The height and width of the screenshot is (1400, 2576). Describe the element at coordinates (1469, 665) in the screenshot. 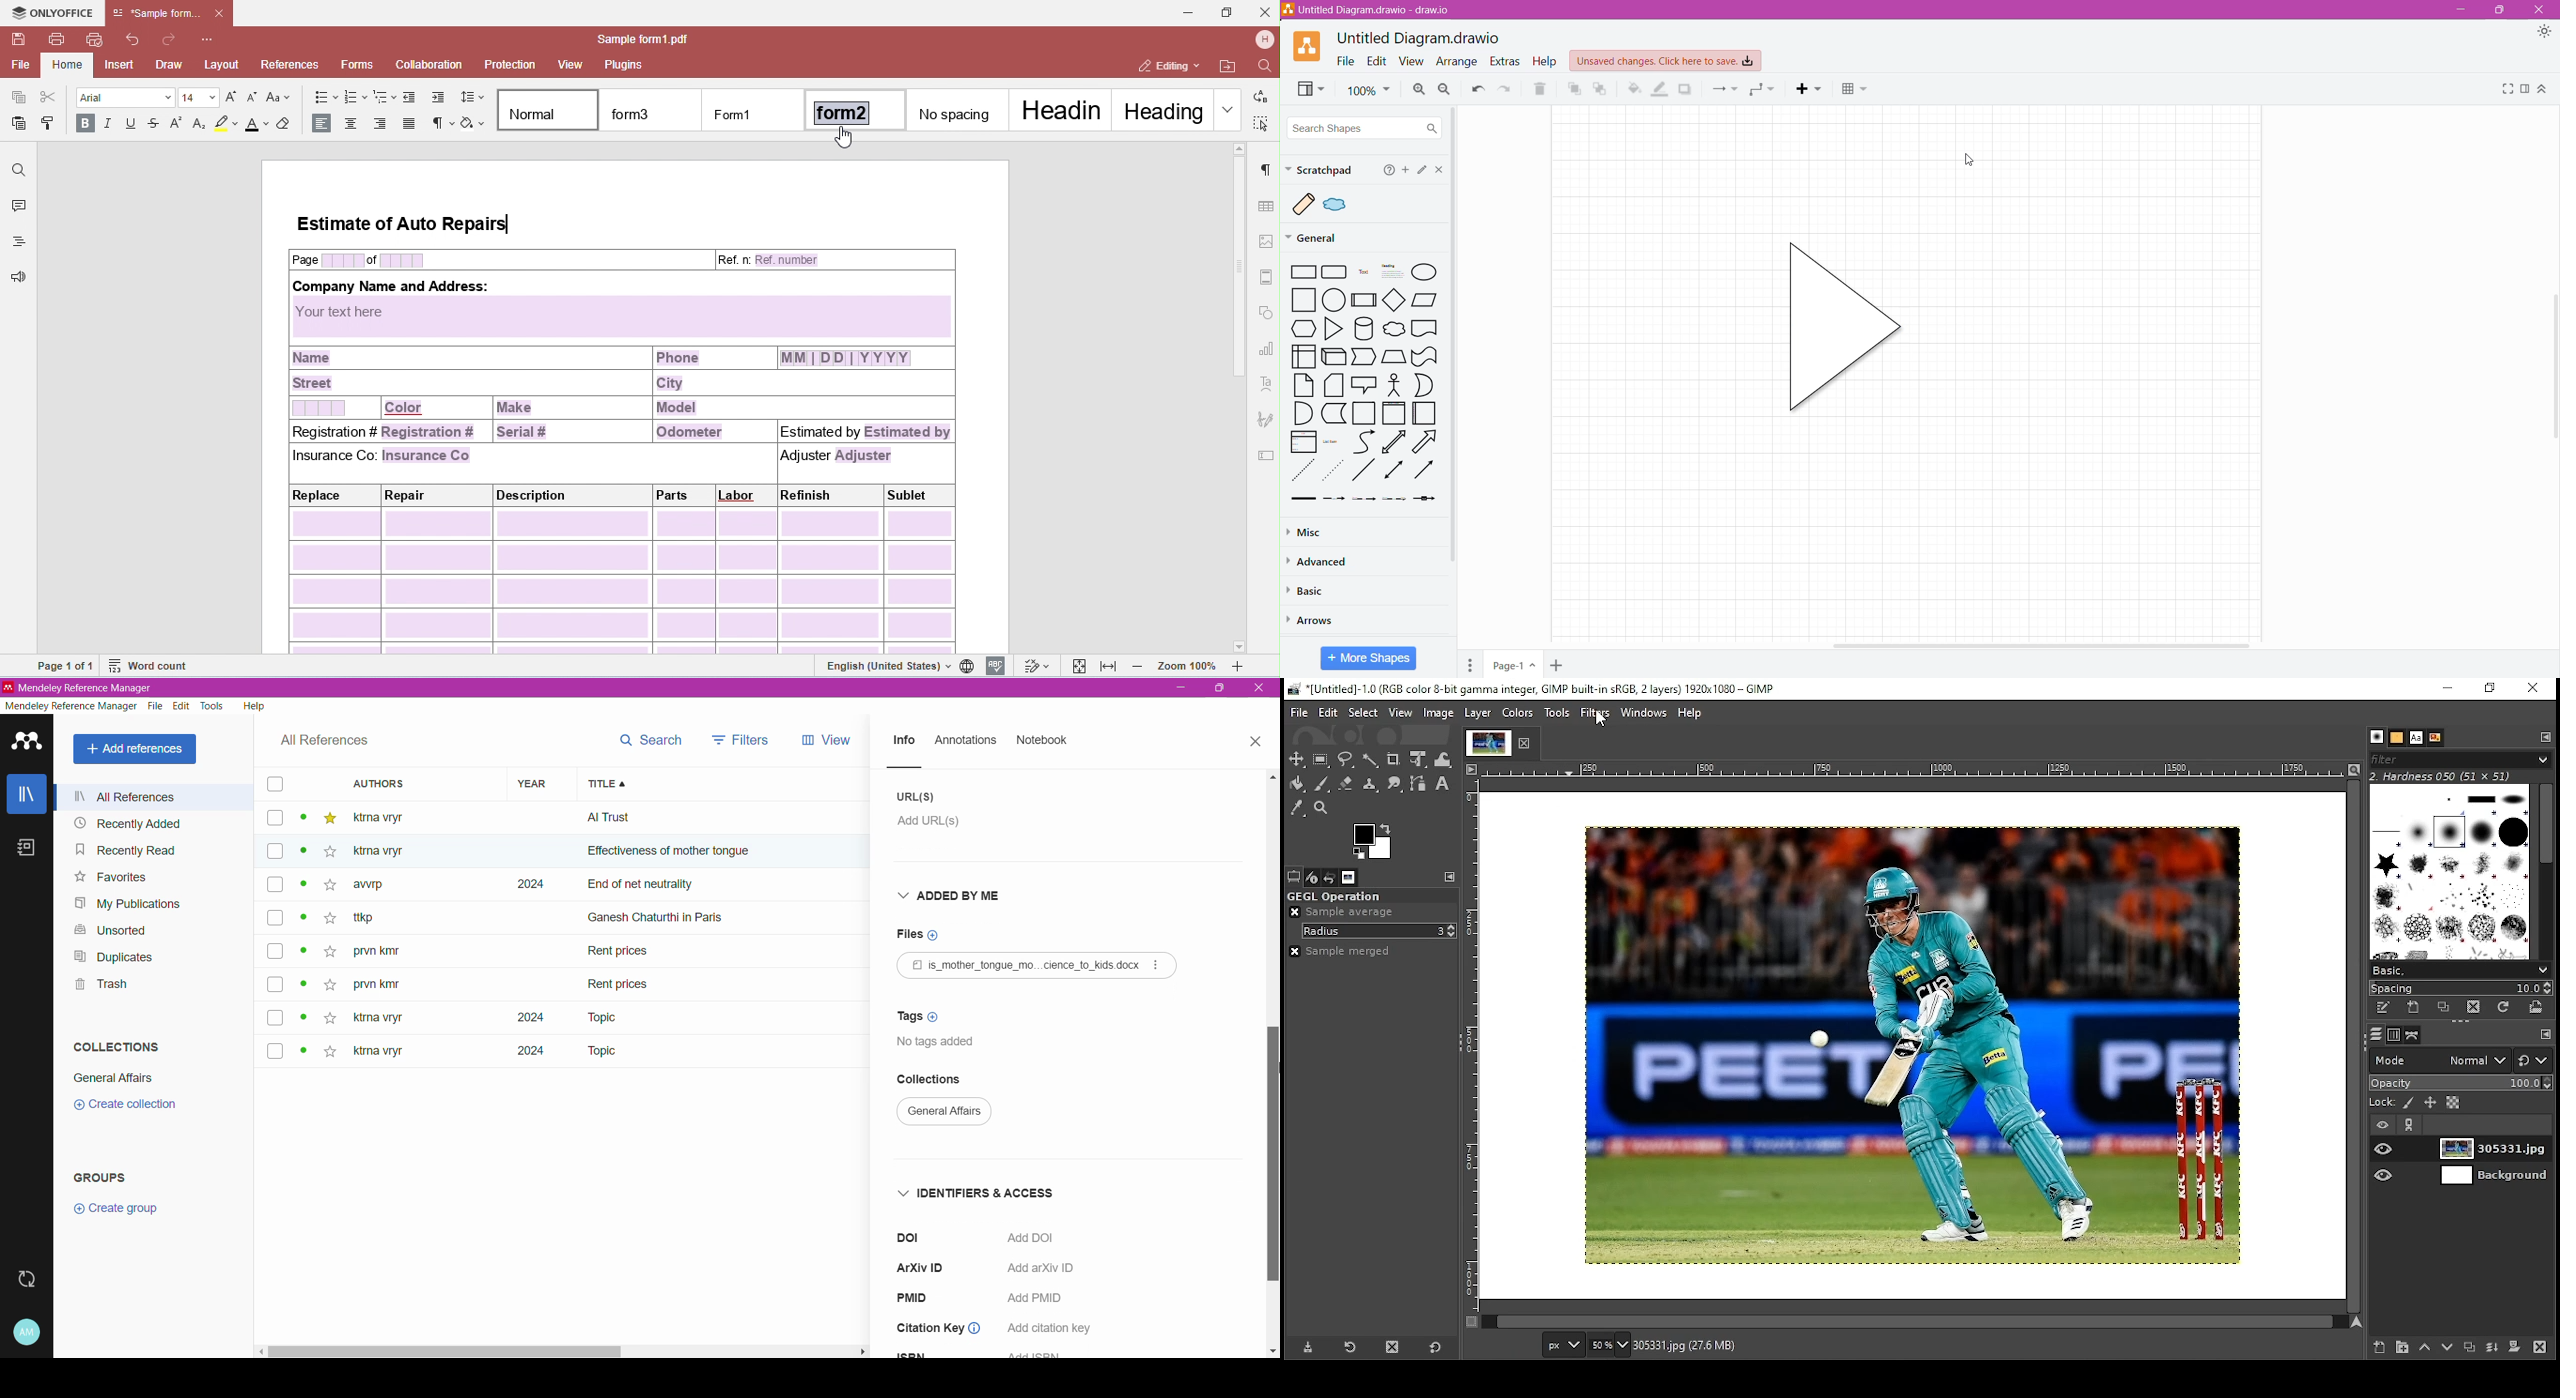

I see `Pages` at that location.